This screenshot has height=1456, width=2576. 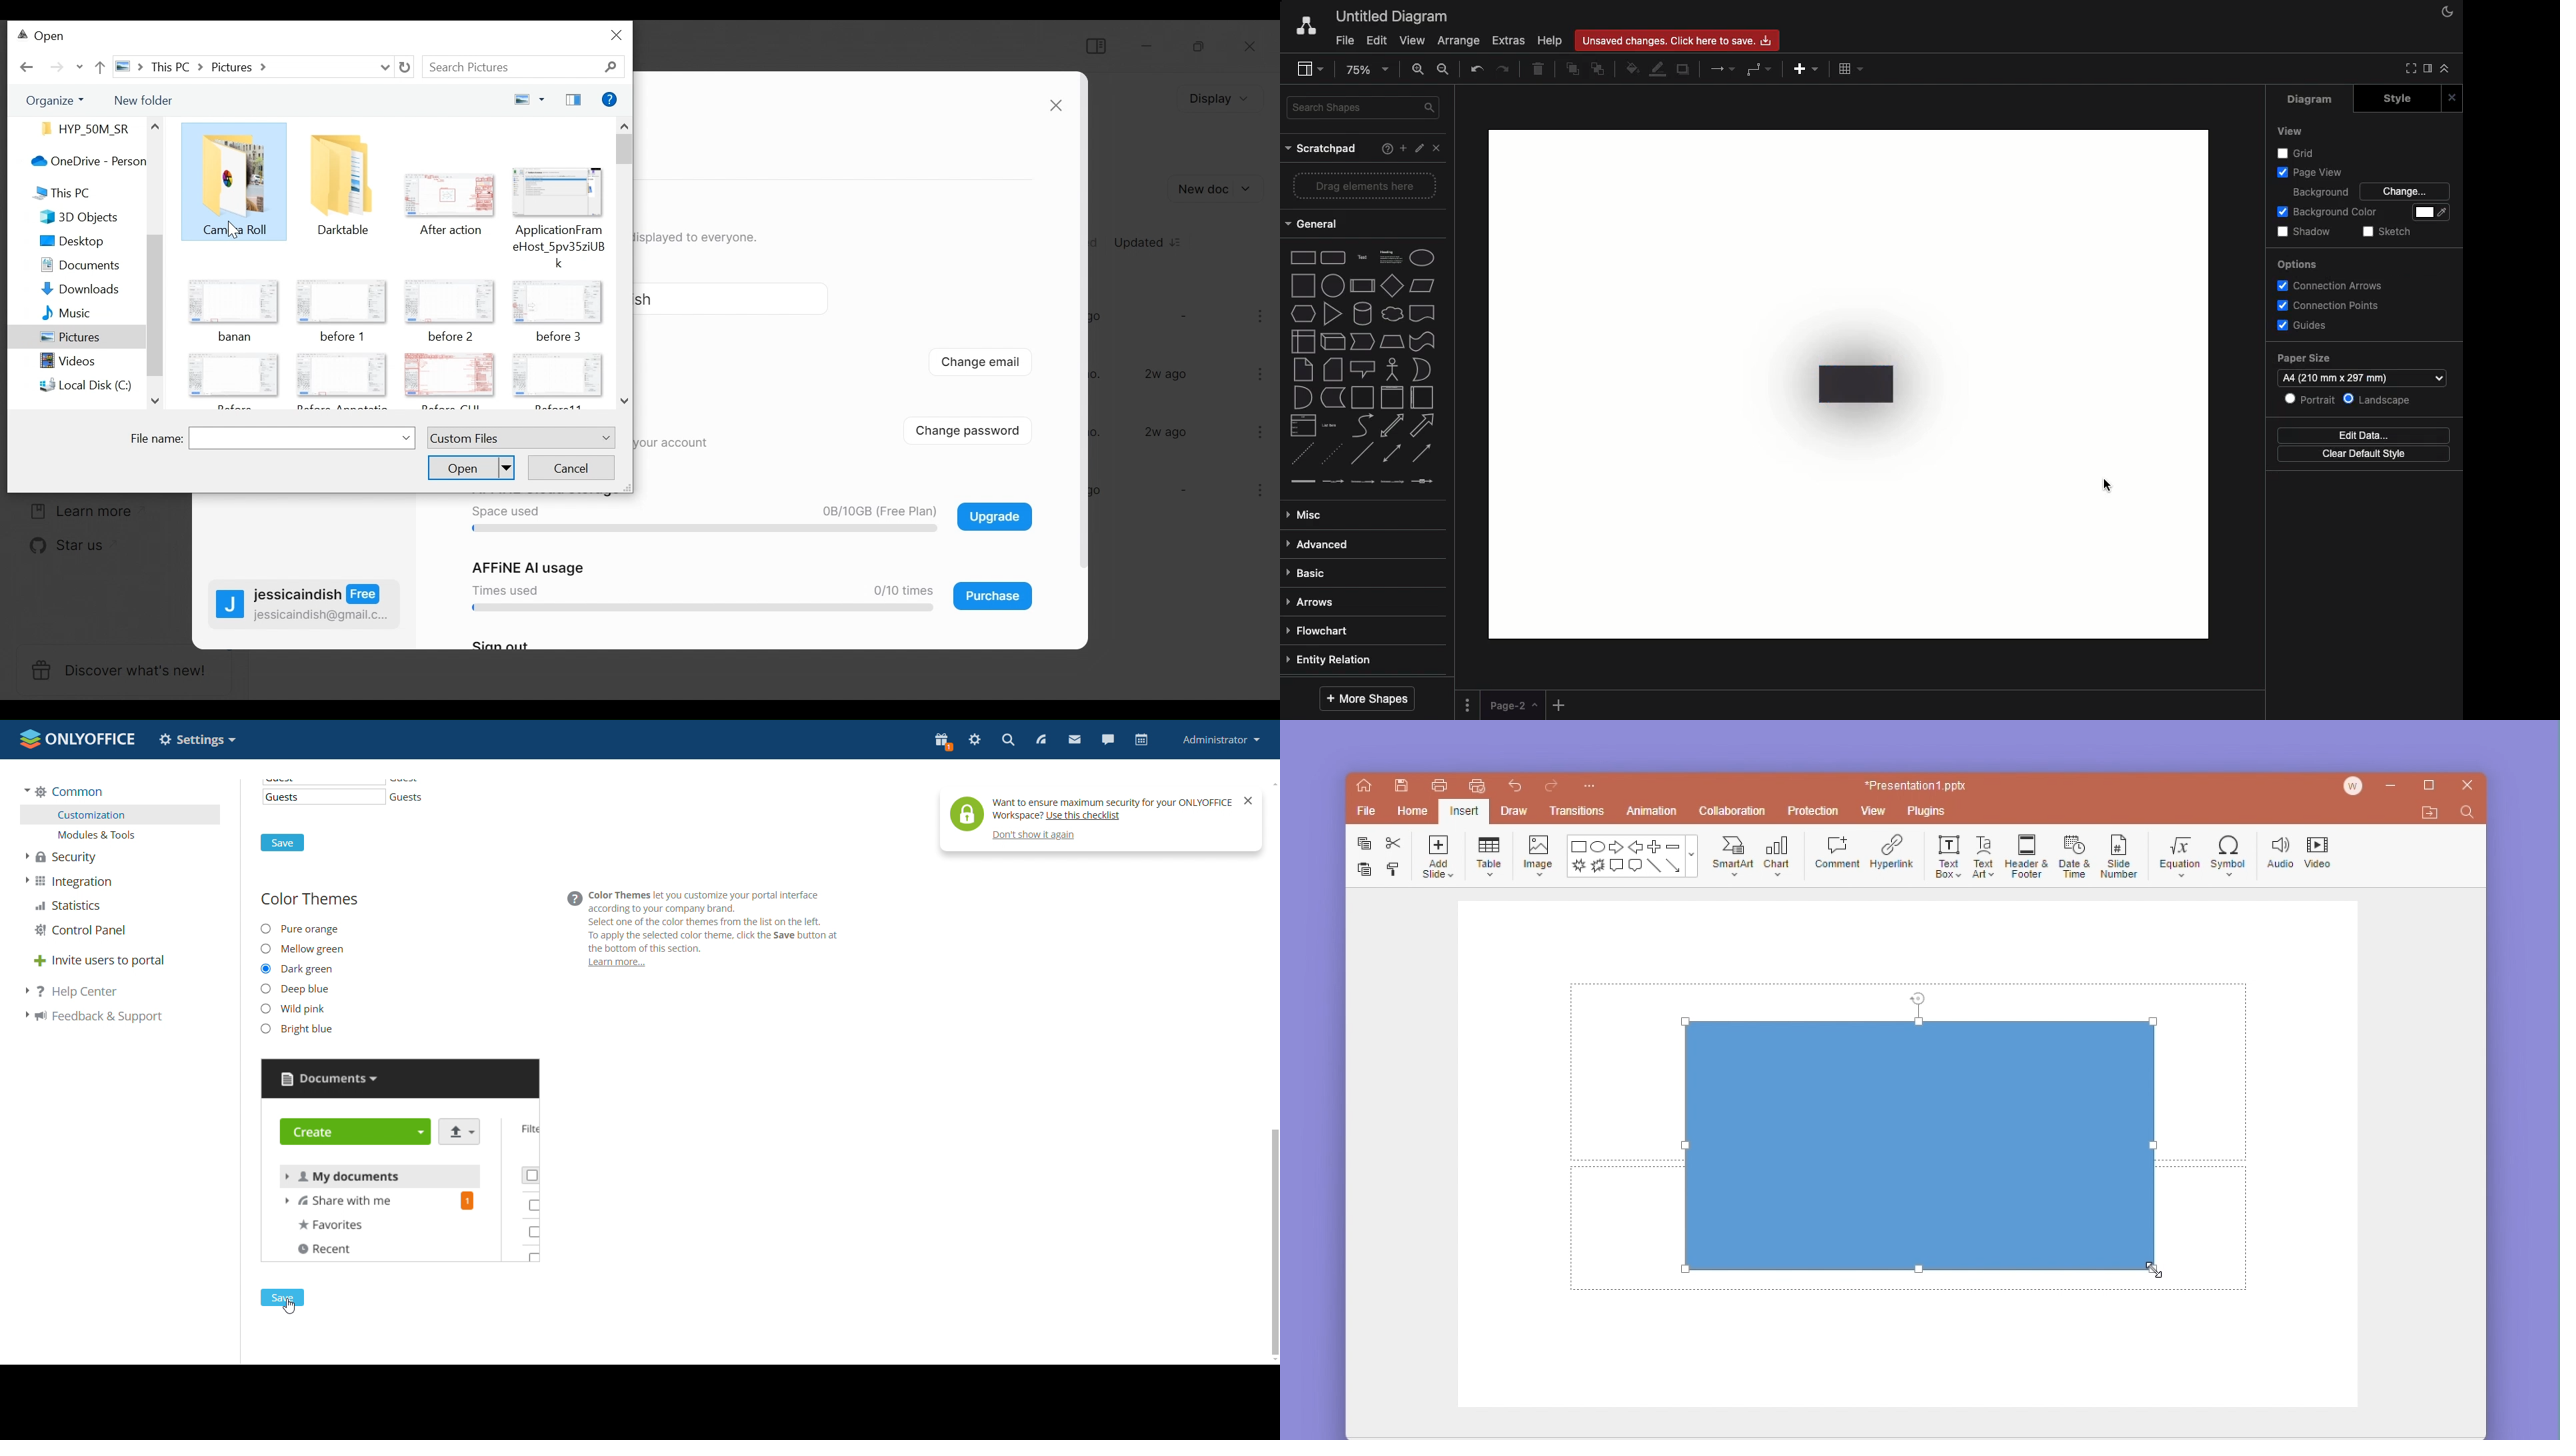 I want to click on draw, so click(x=1515, y=809).